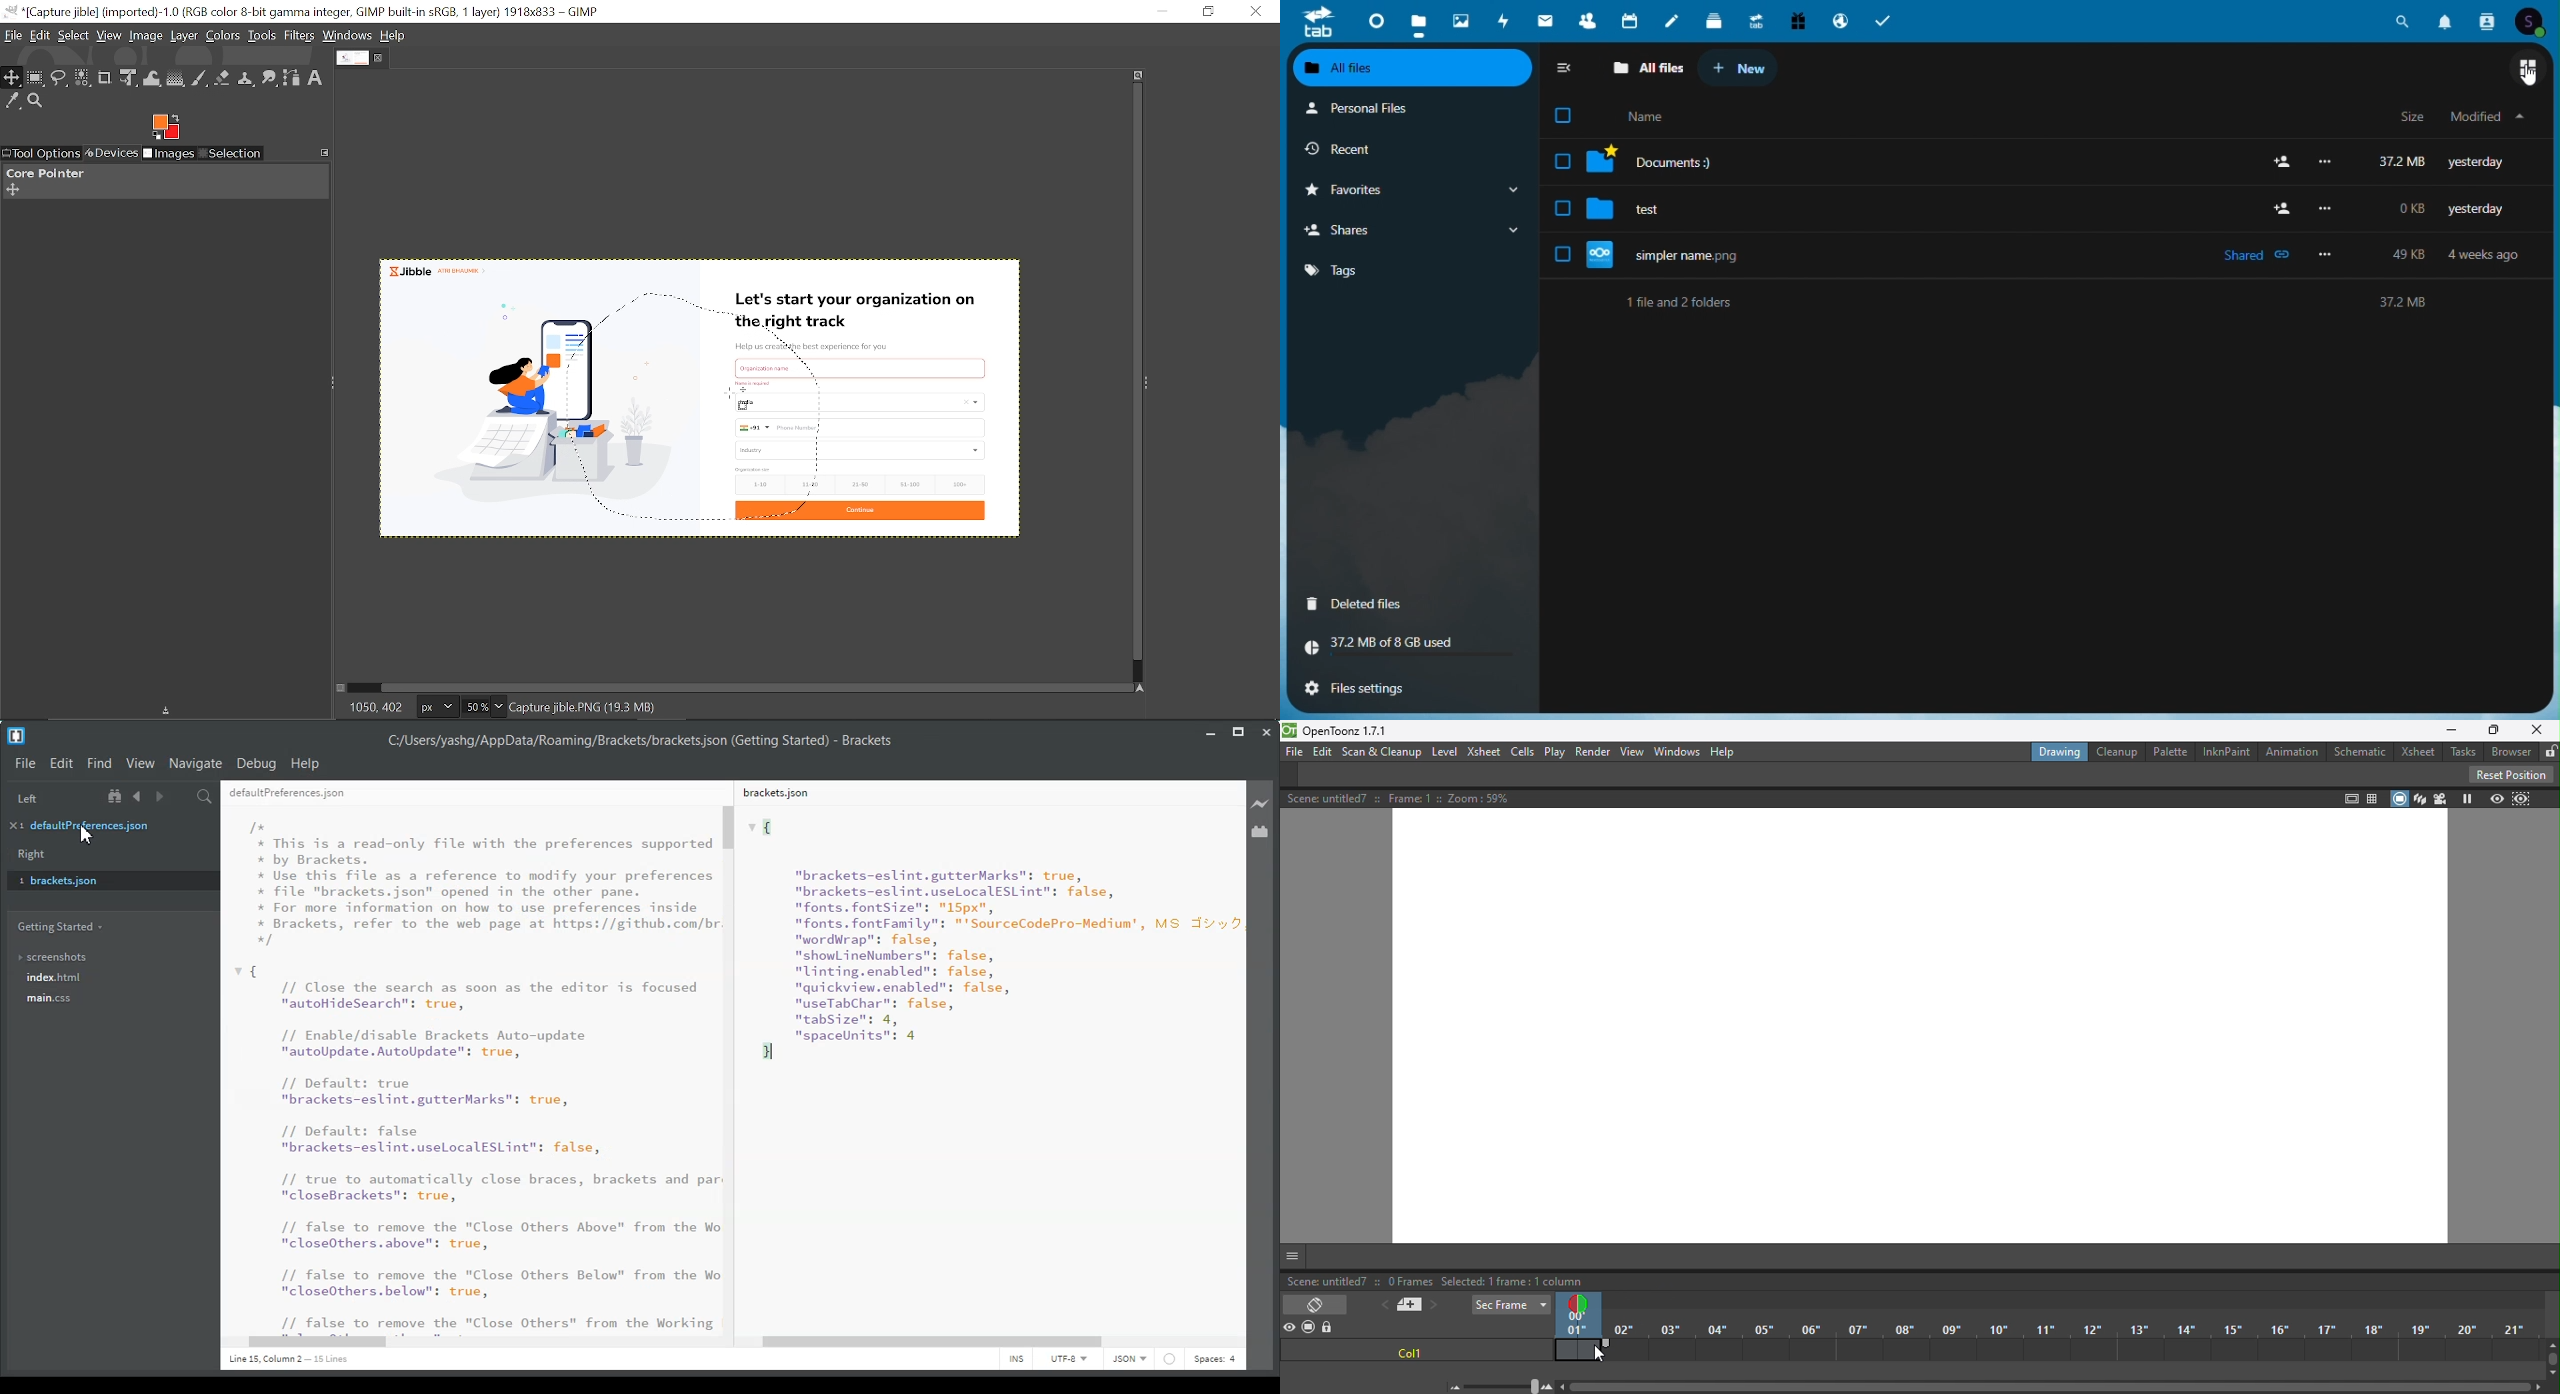 The width and height of the screenshot is (2576, 1400). Describe the element at coordinates (247, 80) in the screenshot. I see `Clone tool` at that location.